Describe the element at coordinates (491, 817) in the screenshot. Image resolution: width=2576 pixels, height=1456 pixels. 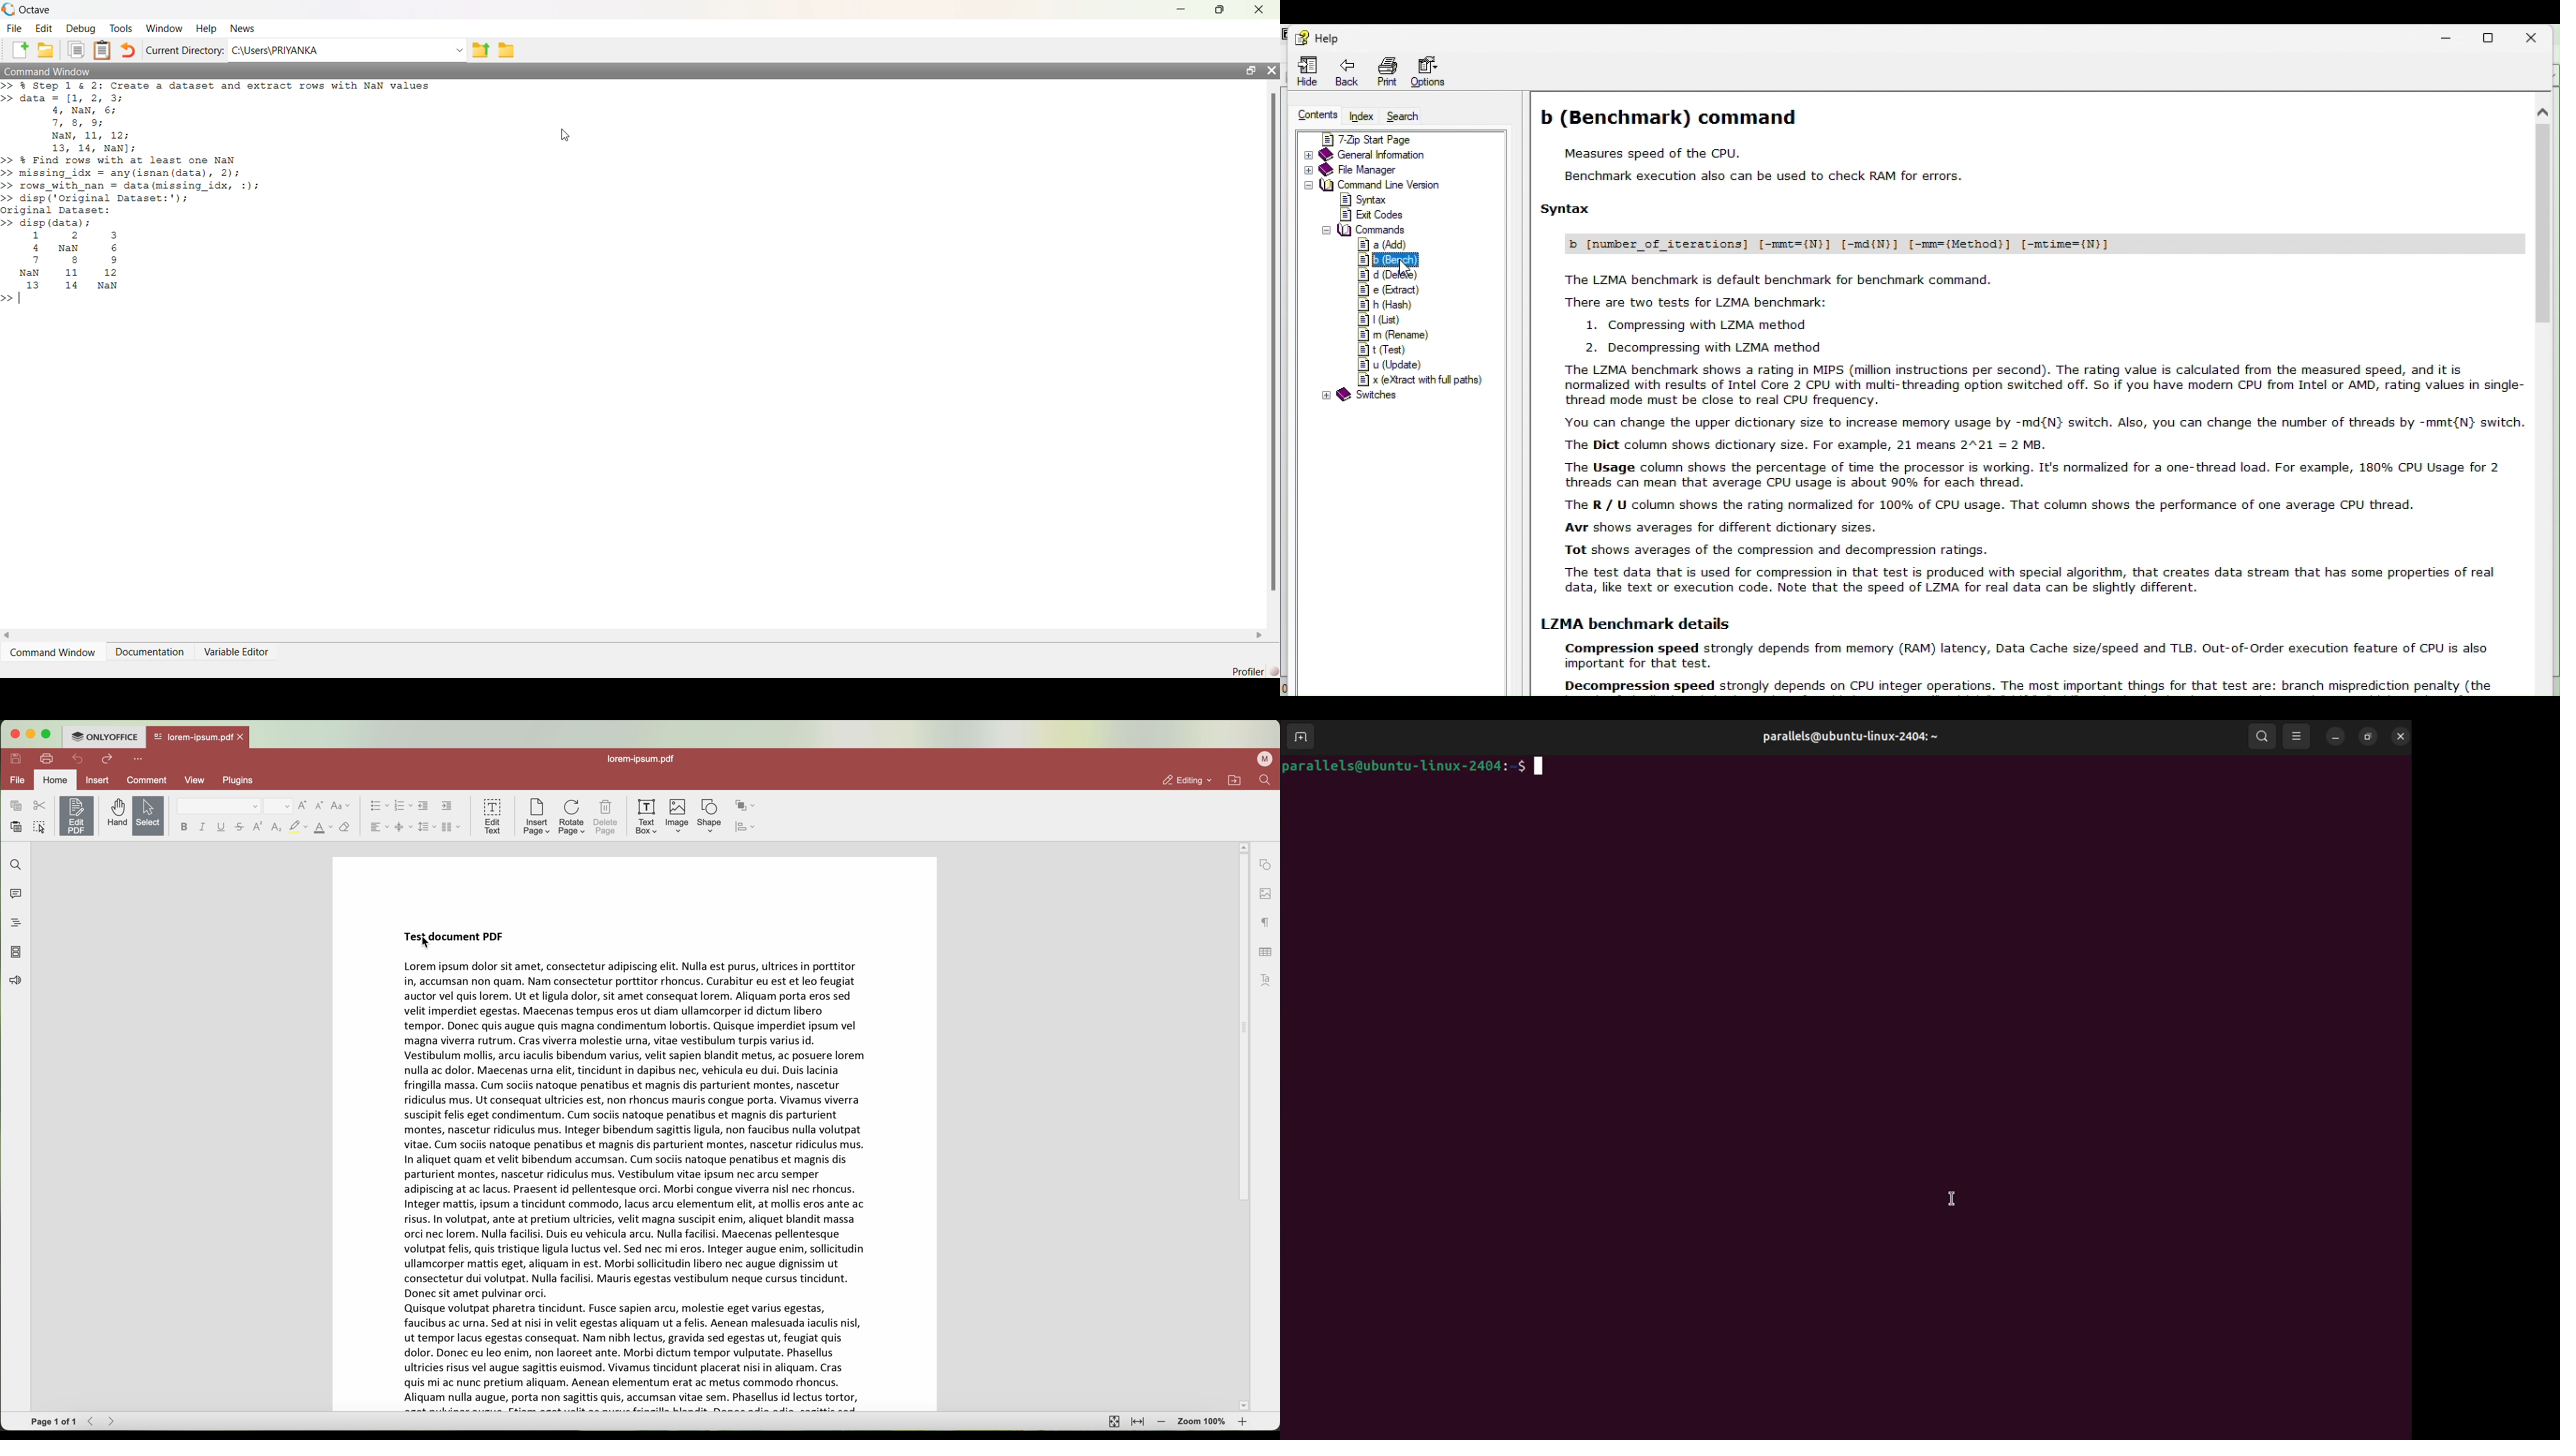
I see `edit text` at that location.